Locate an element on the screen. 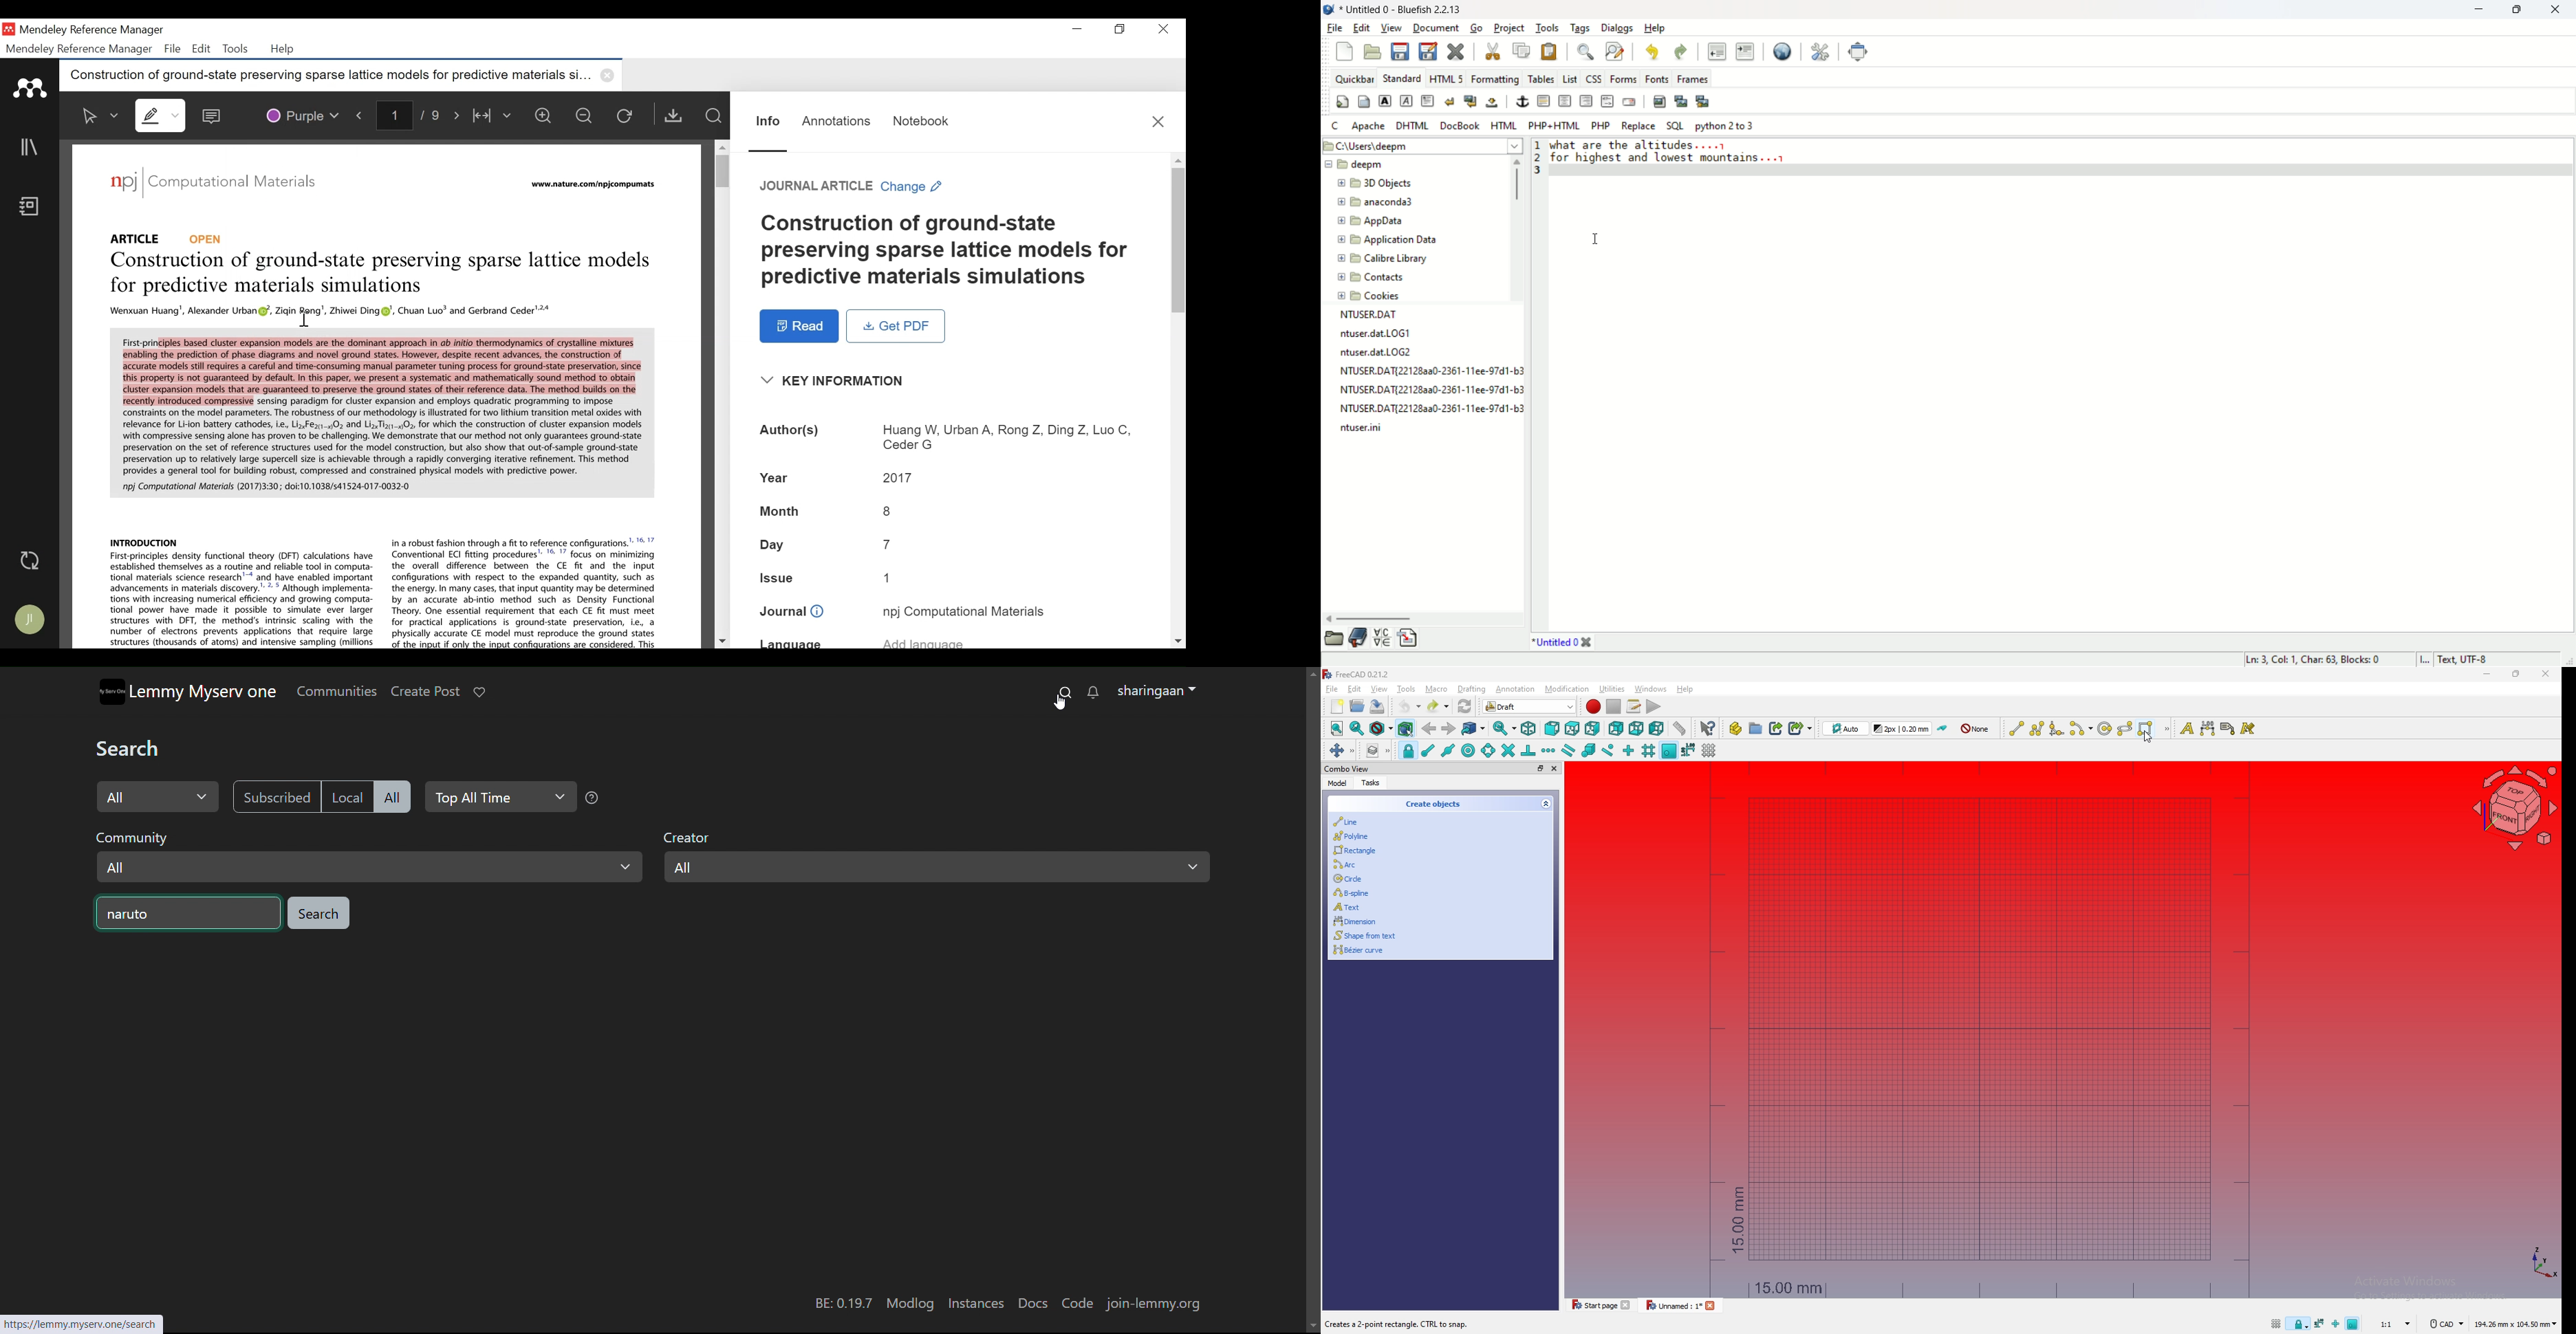 The height and width of the screenshot is (1344, 2576). goto linked object is located at coordinates (1475, 729).